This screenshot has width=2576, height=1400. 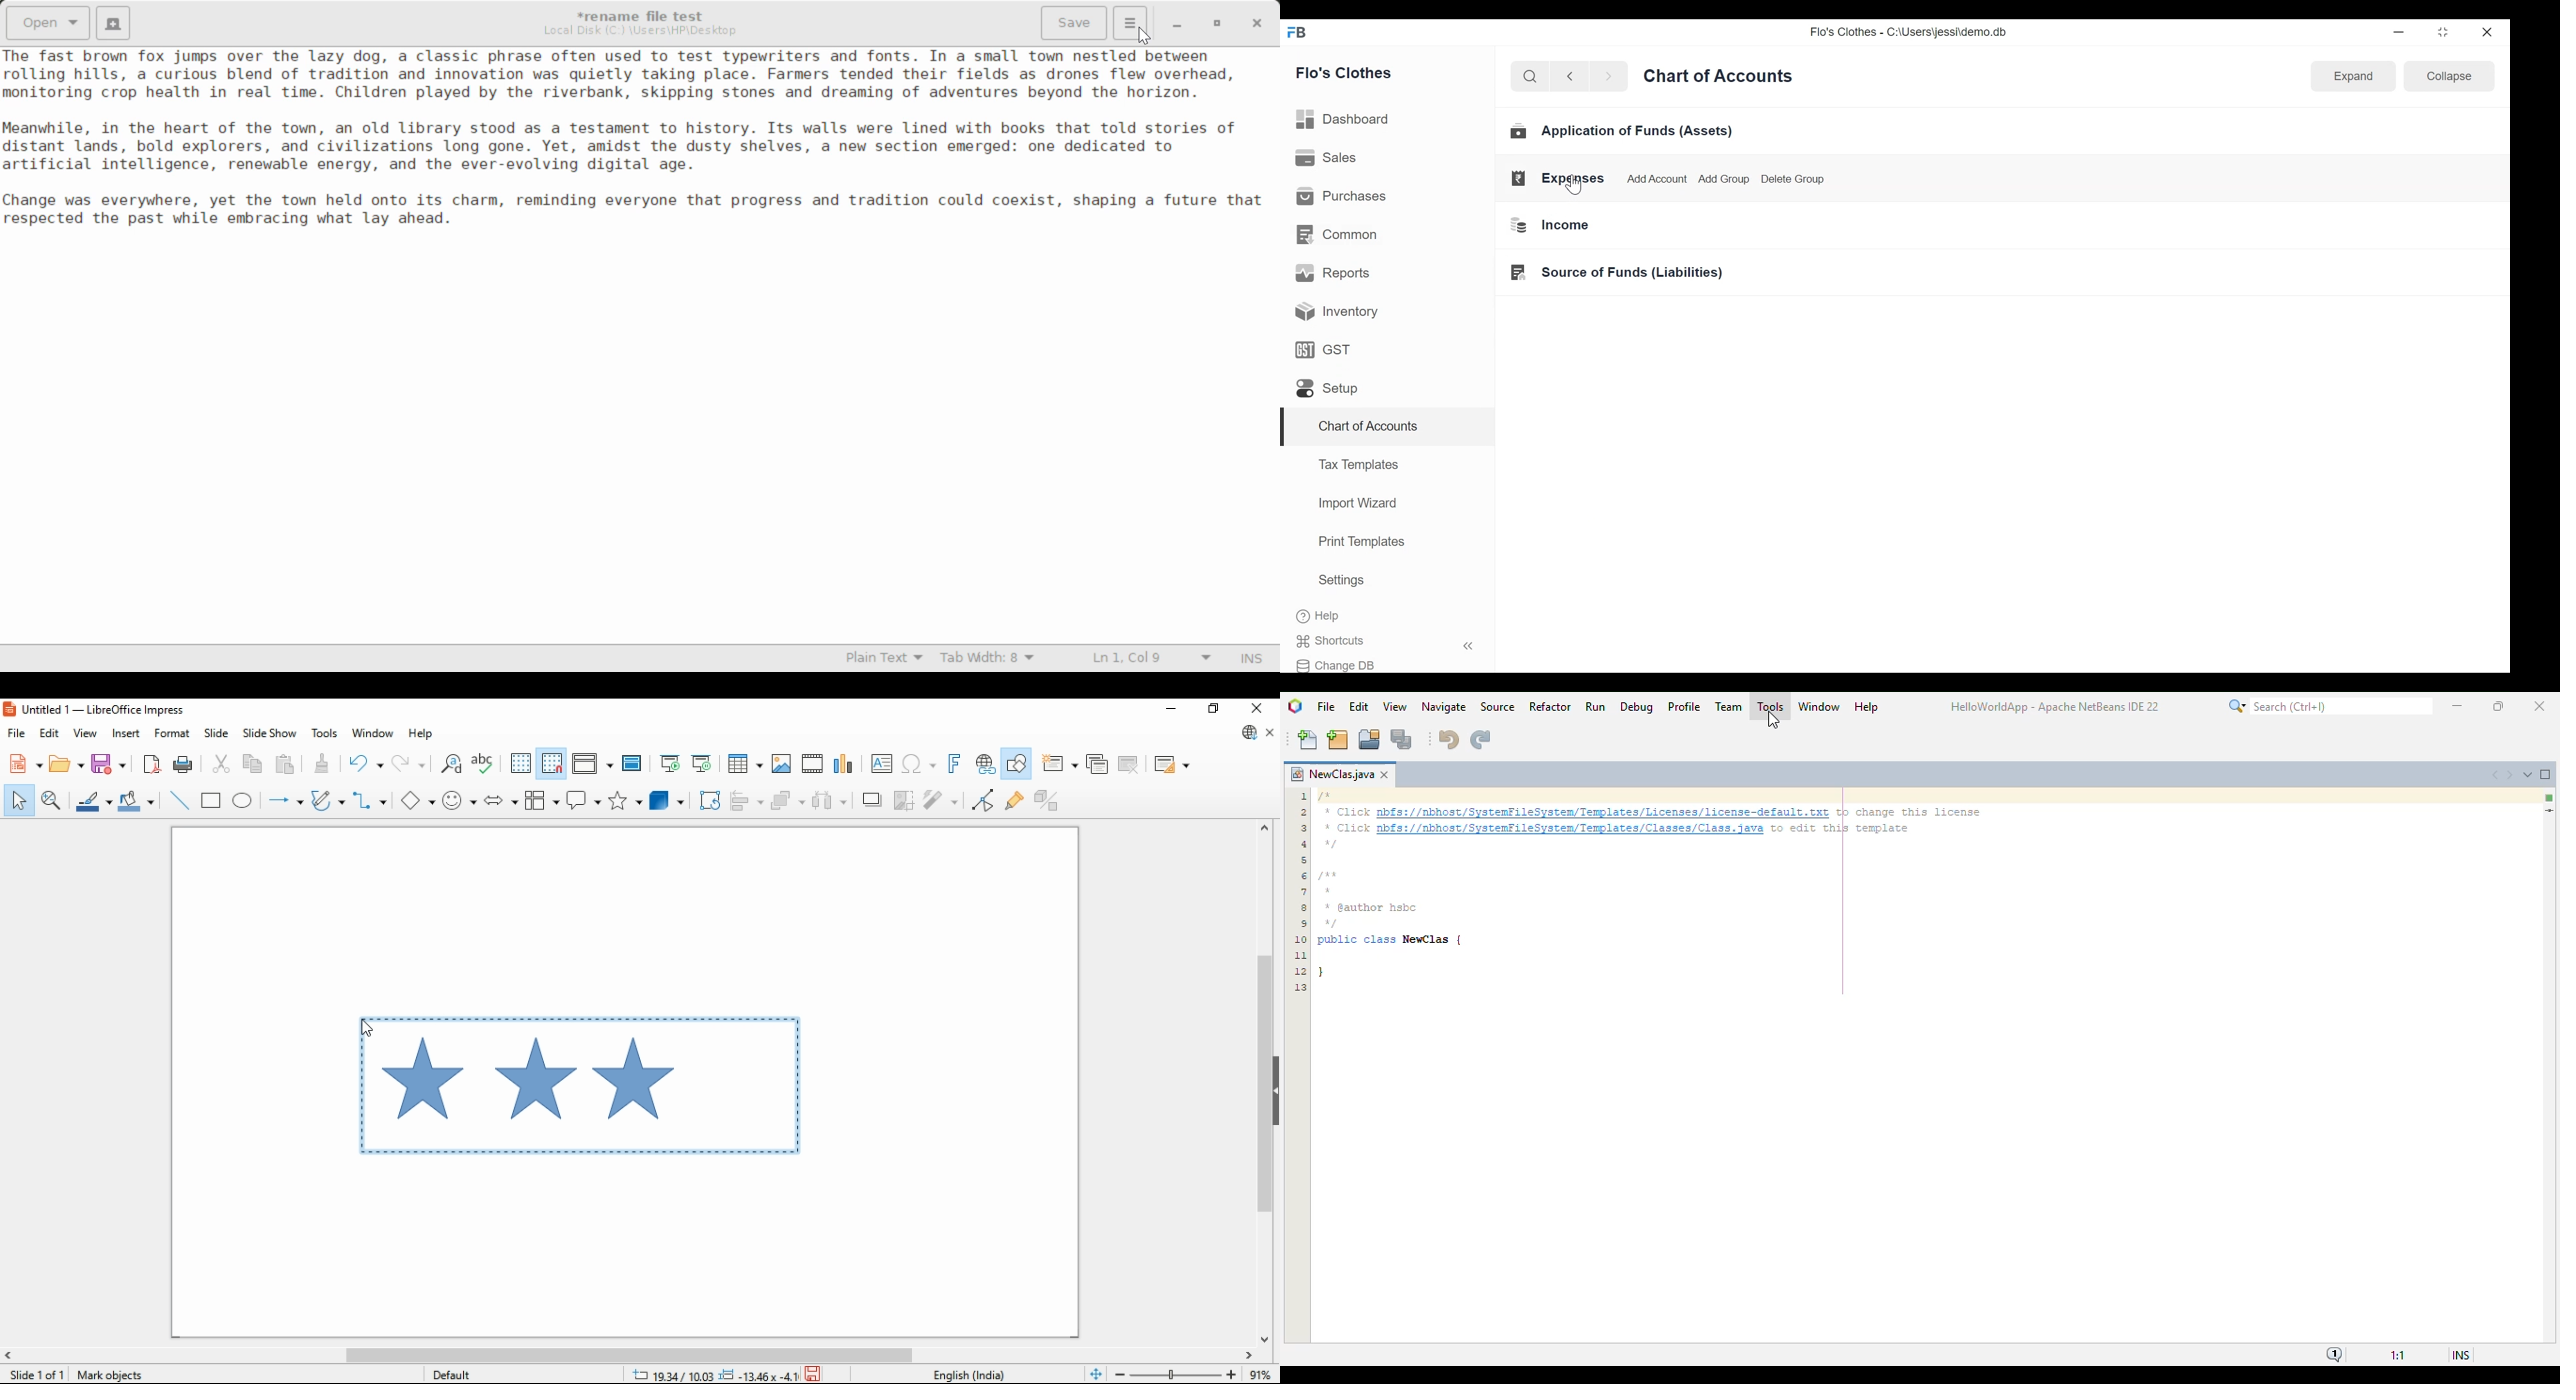 I want to click on Common, so click(x=1338, y=233).